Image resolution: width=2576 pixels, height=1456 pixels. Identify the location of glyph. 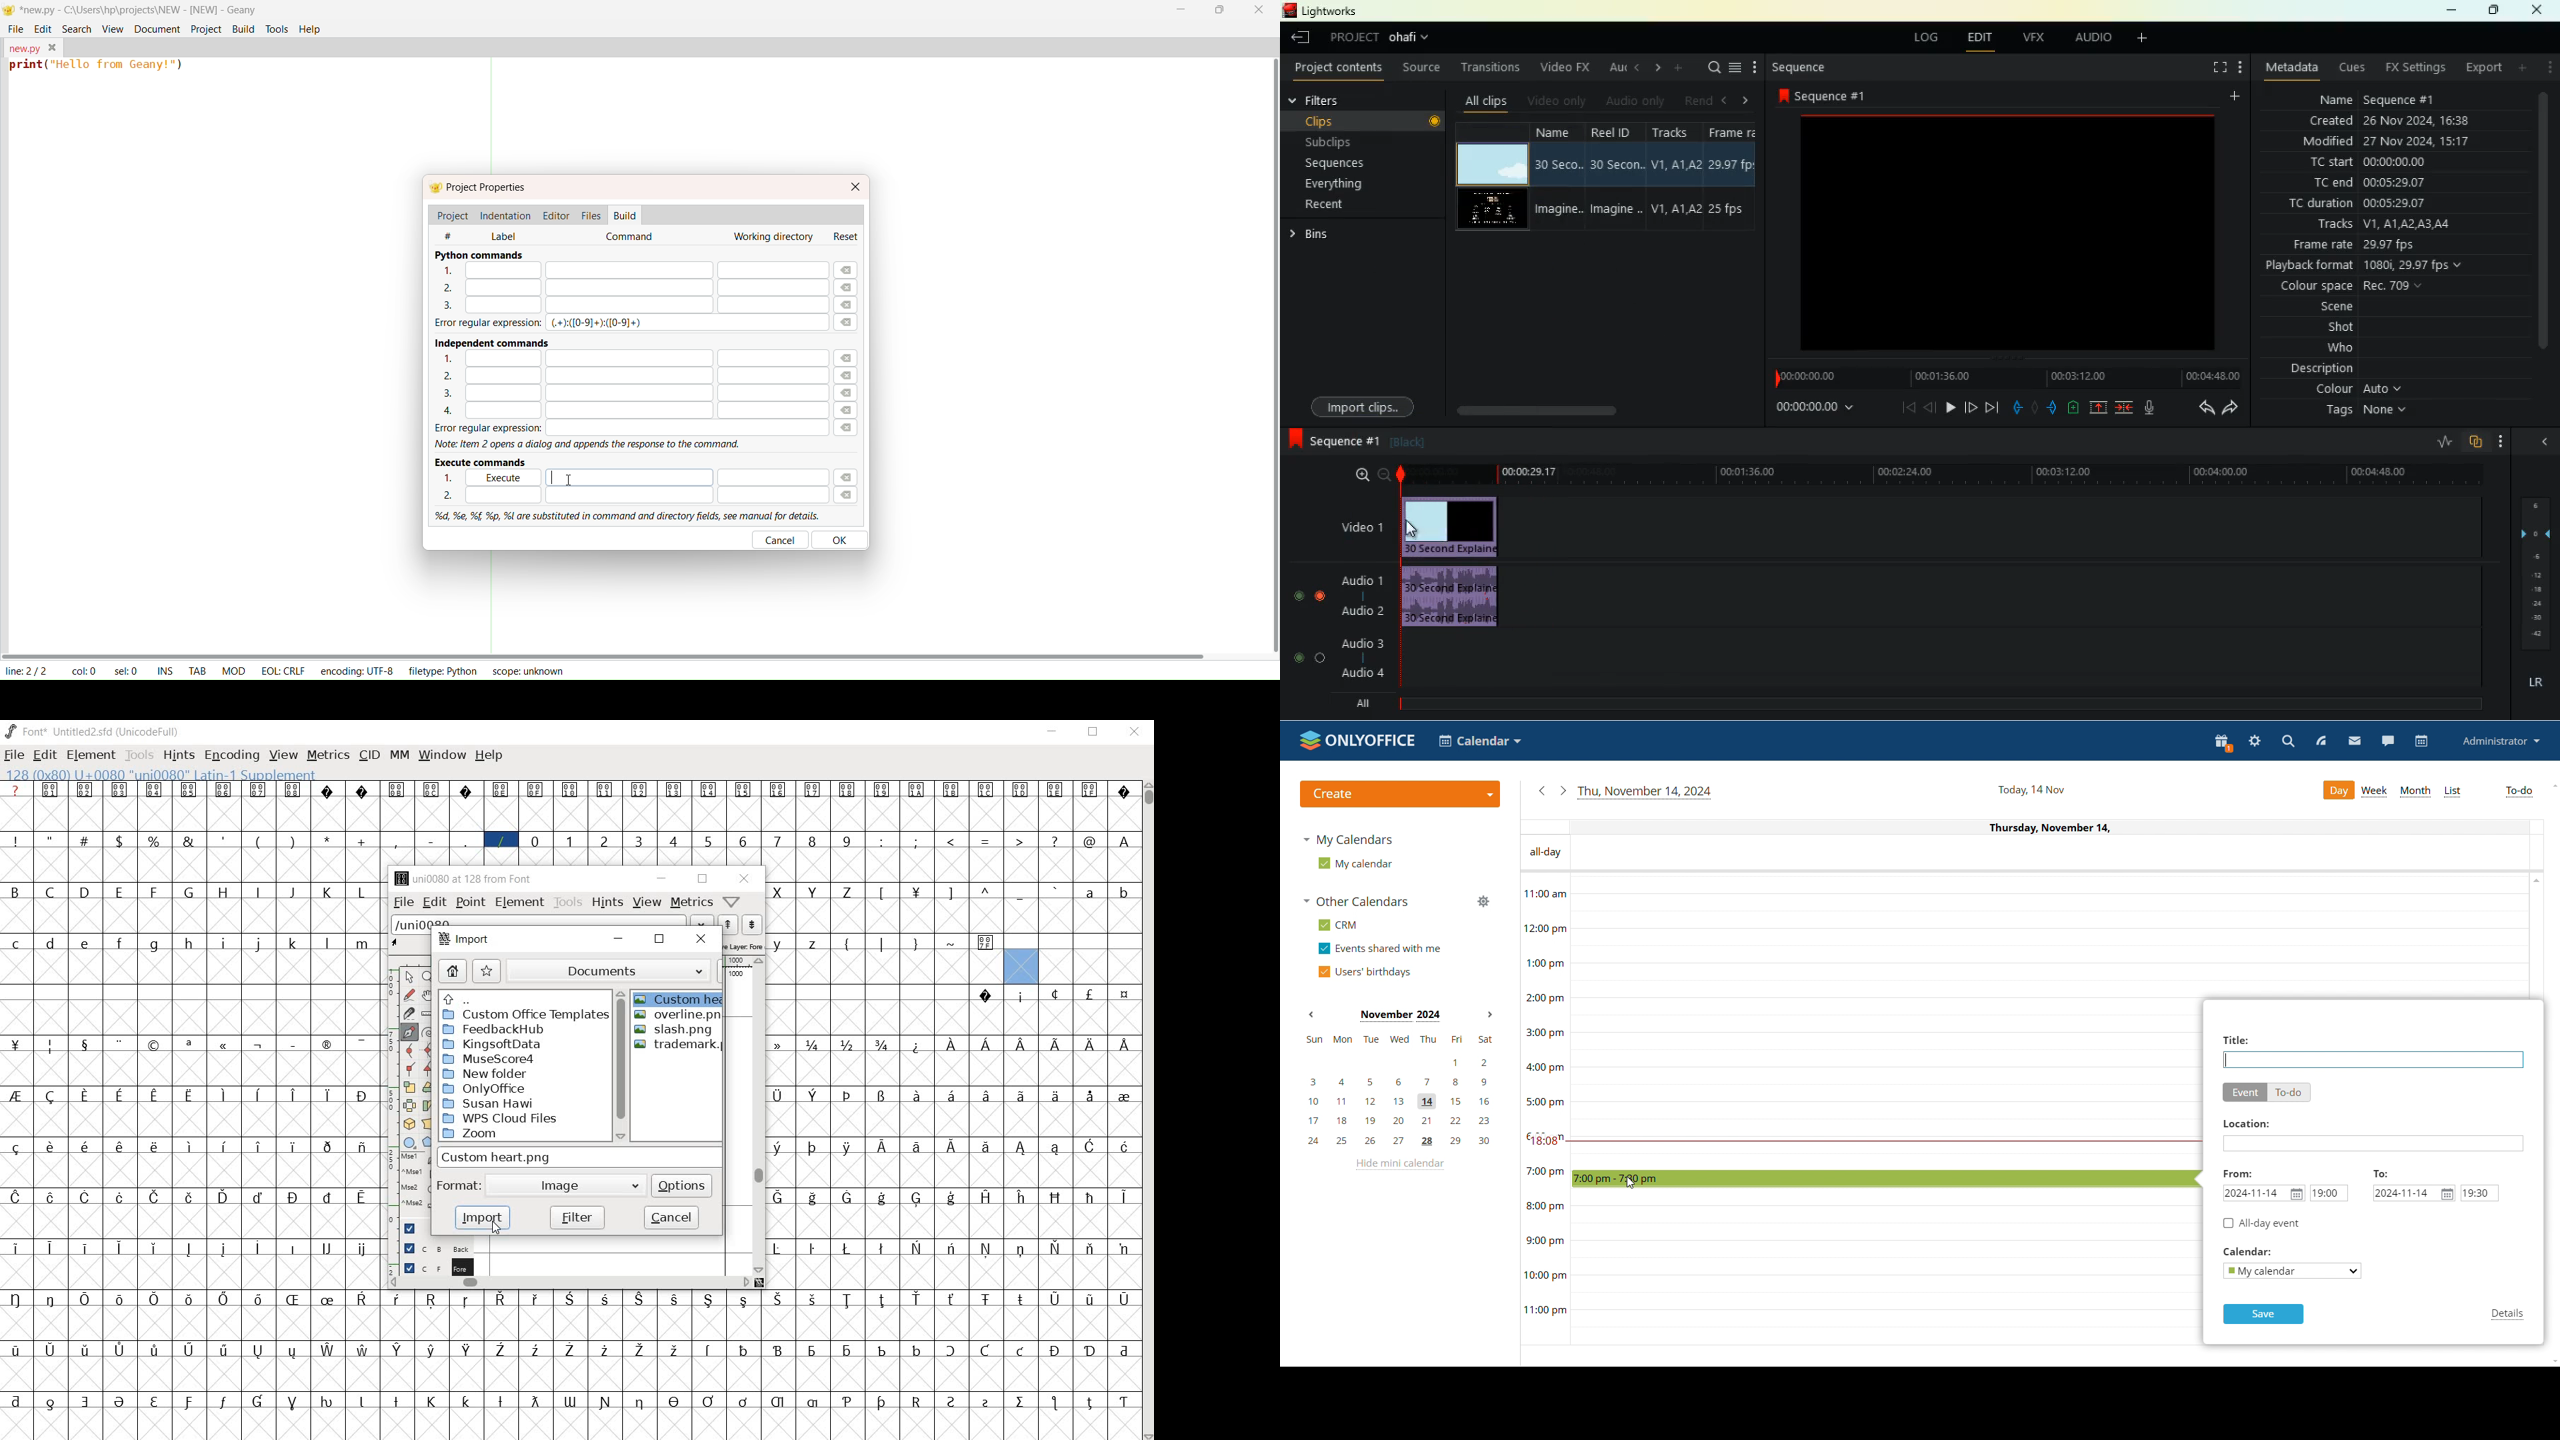
(120, 1350).